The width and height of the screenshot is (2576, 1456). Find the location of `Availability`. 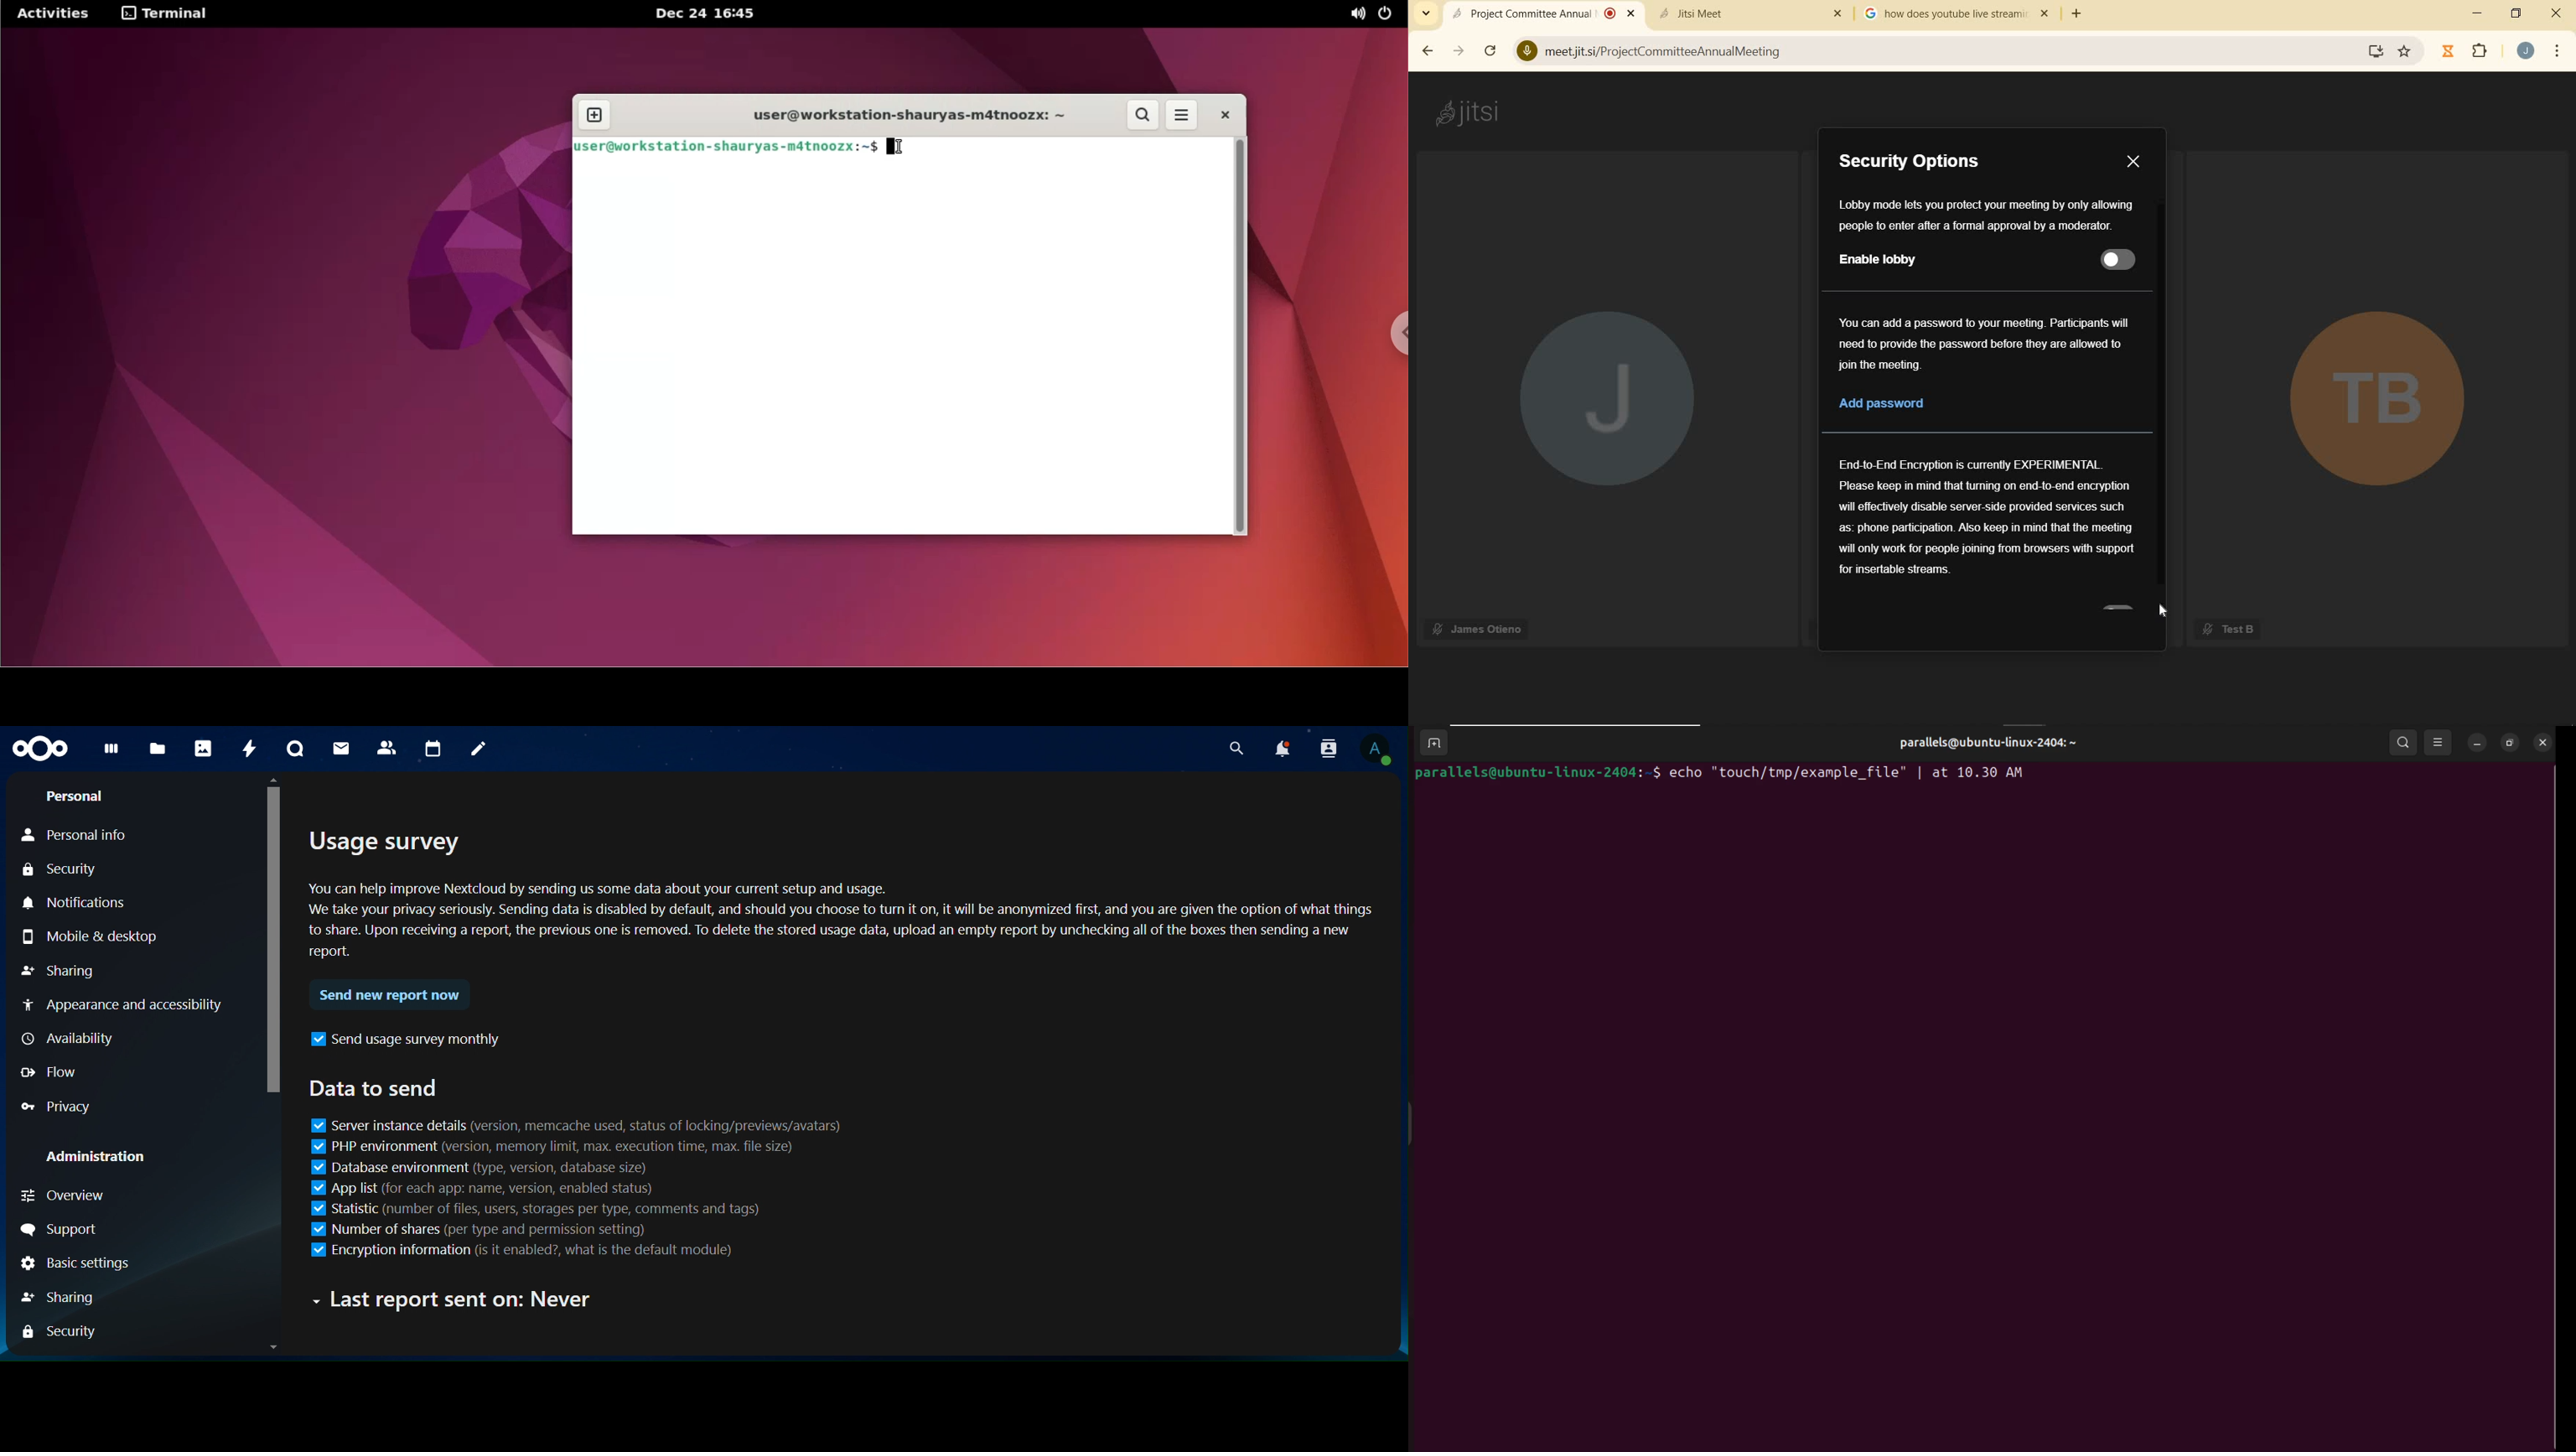

Availability is located at coordinates (70, 1037).